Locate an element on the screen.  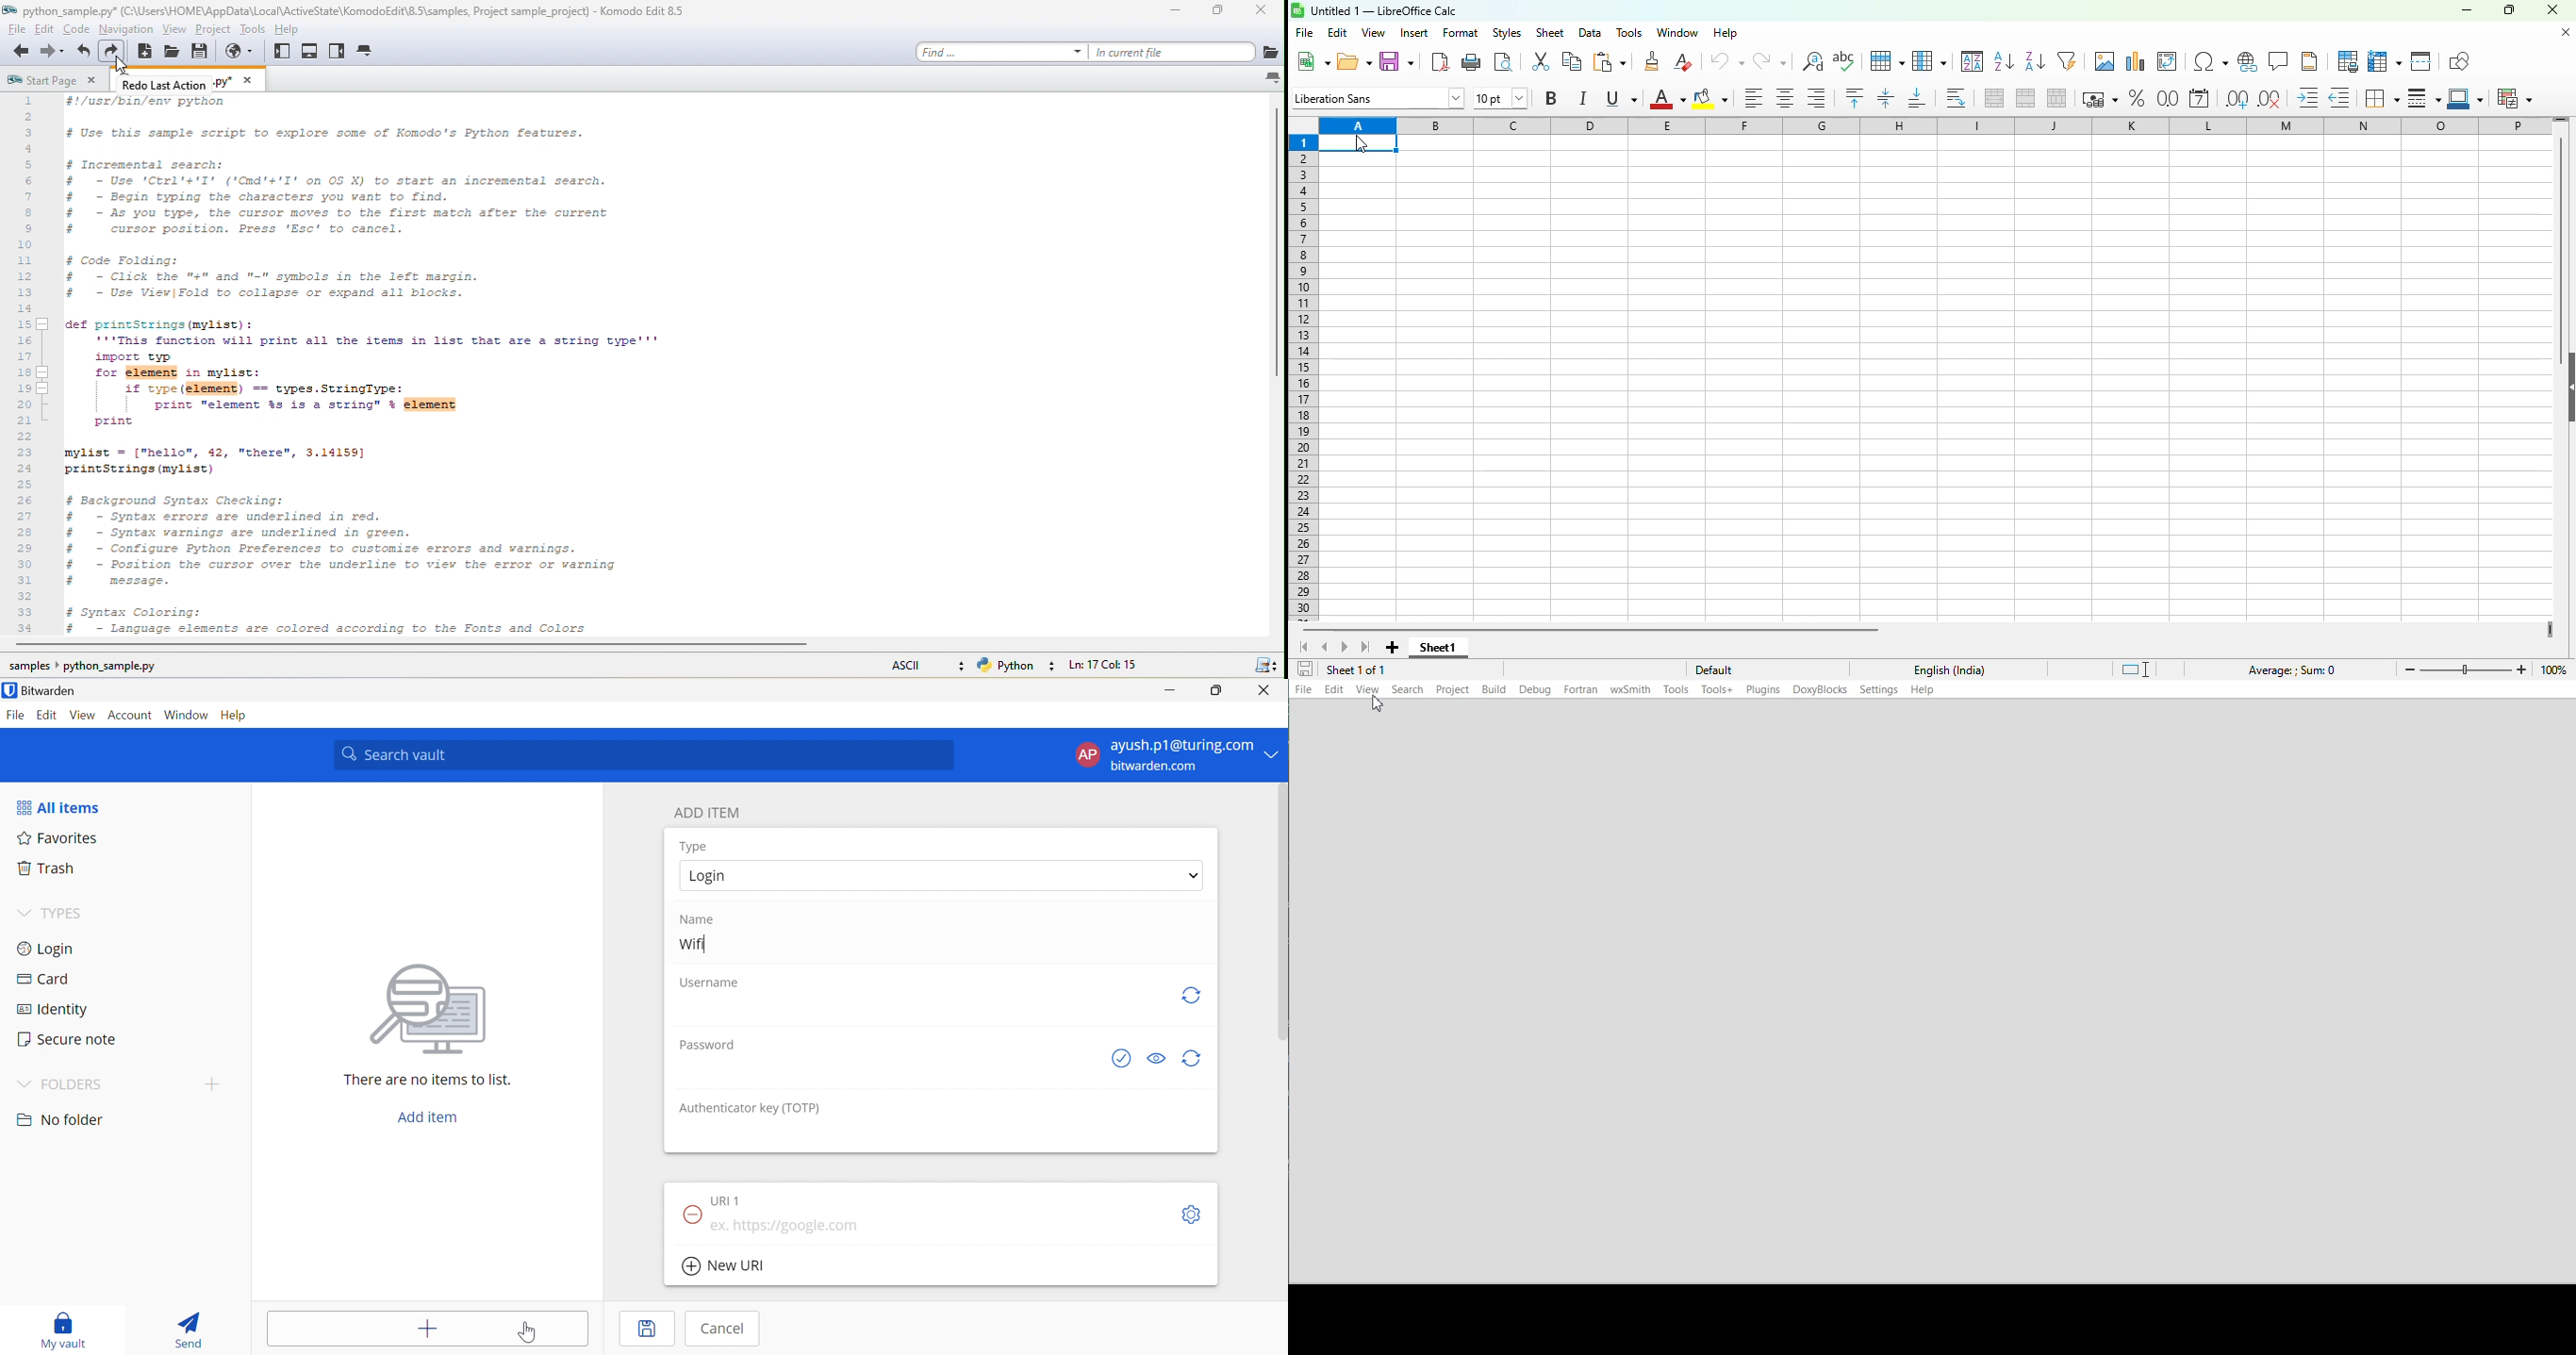
Tools is located at coordinates (1675, 689).